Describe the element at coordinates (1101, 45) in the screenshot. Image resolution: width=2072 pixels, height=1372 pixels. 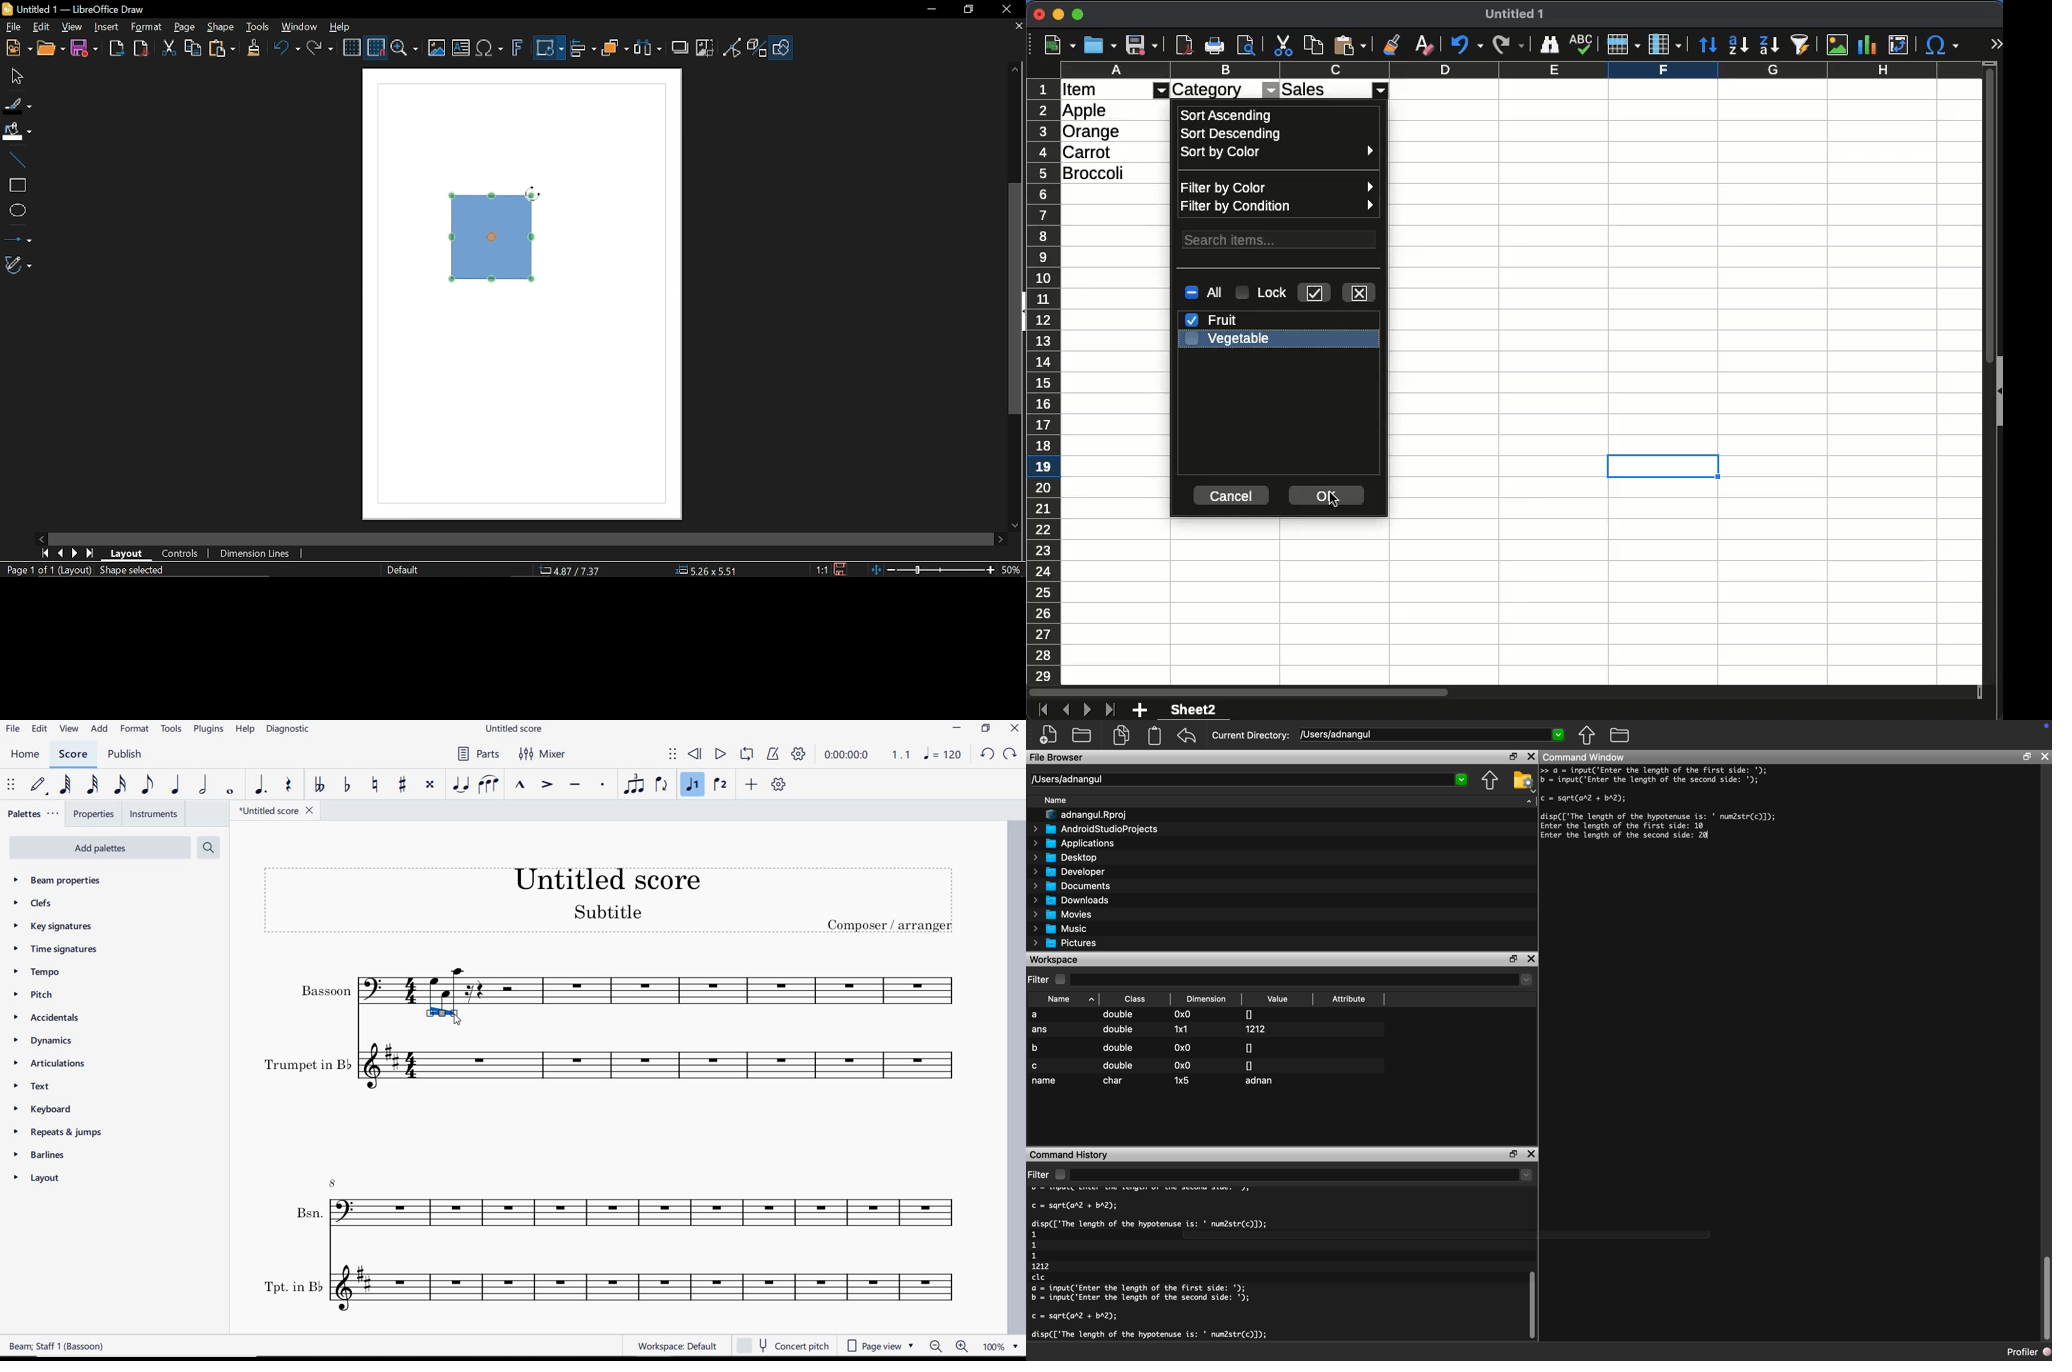
I see `open` at that location.